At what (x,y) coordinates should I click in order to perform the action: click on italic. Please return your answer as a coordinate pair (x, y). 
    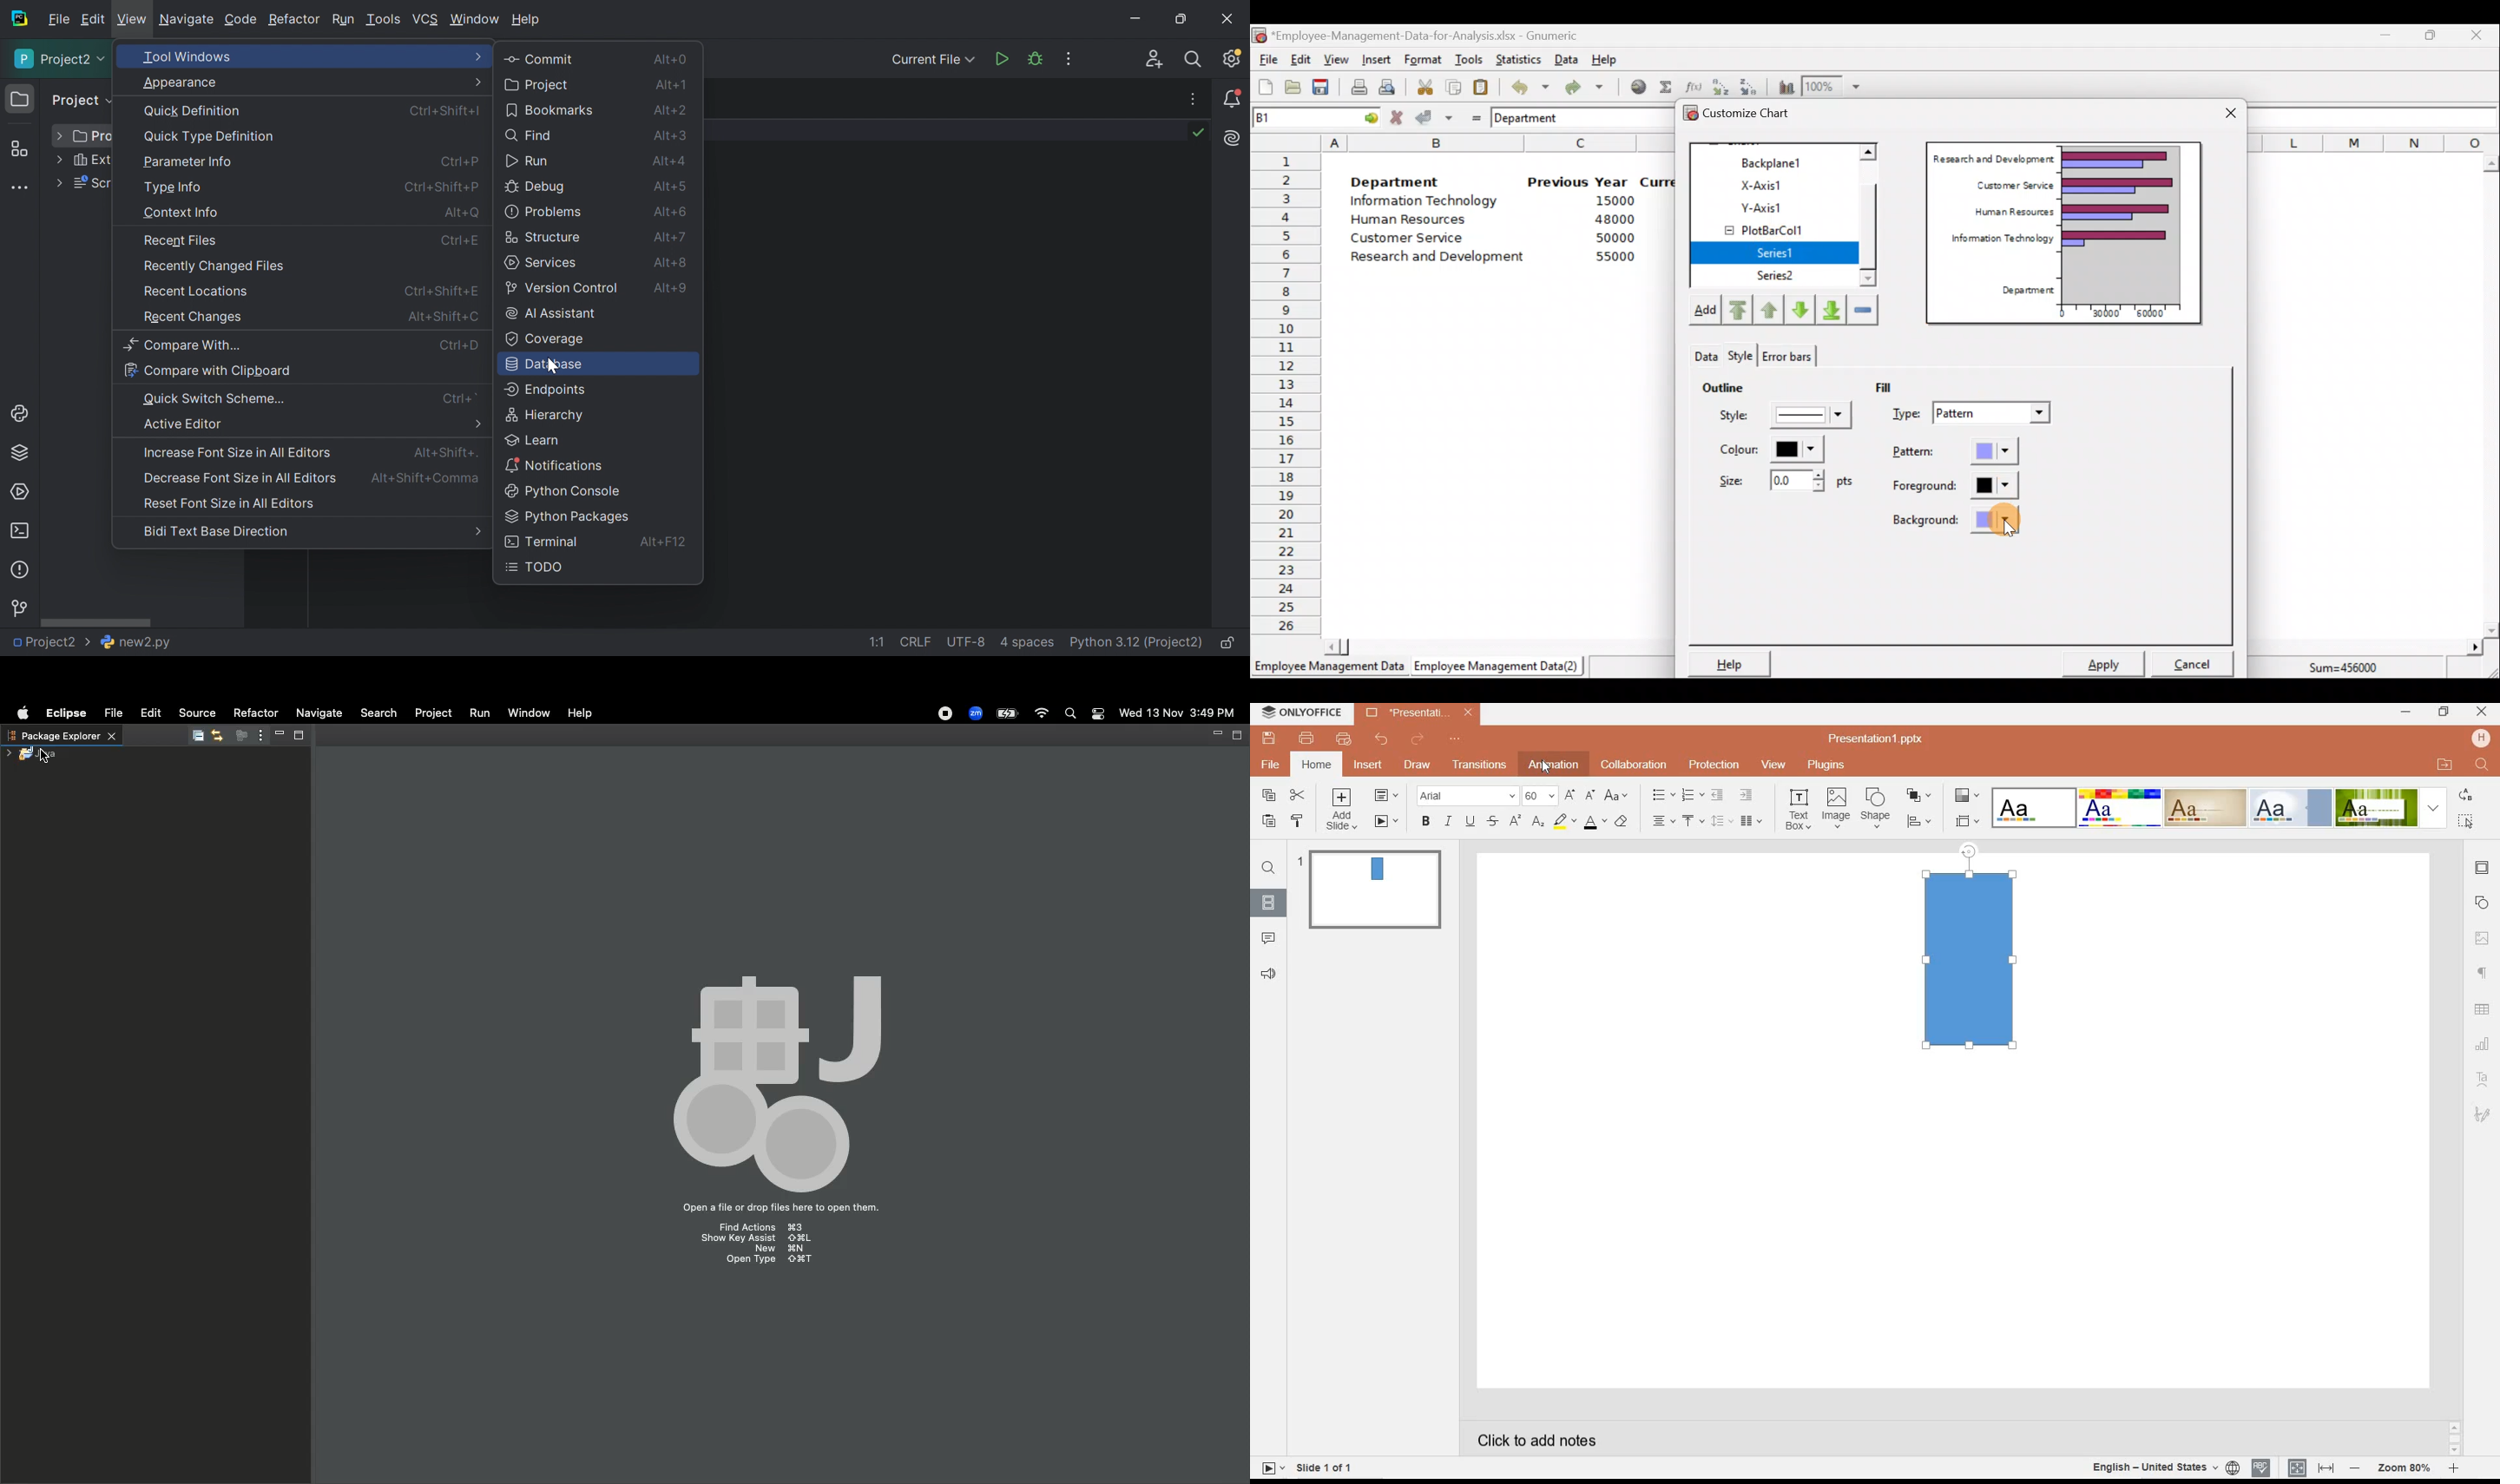
    Looking at the image, I should click on (1448, 821).